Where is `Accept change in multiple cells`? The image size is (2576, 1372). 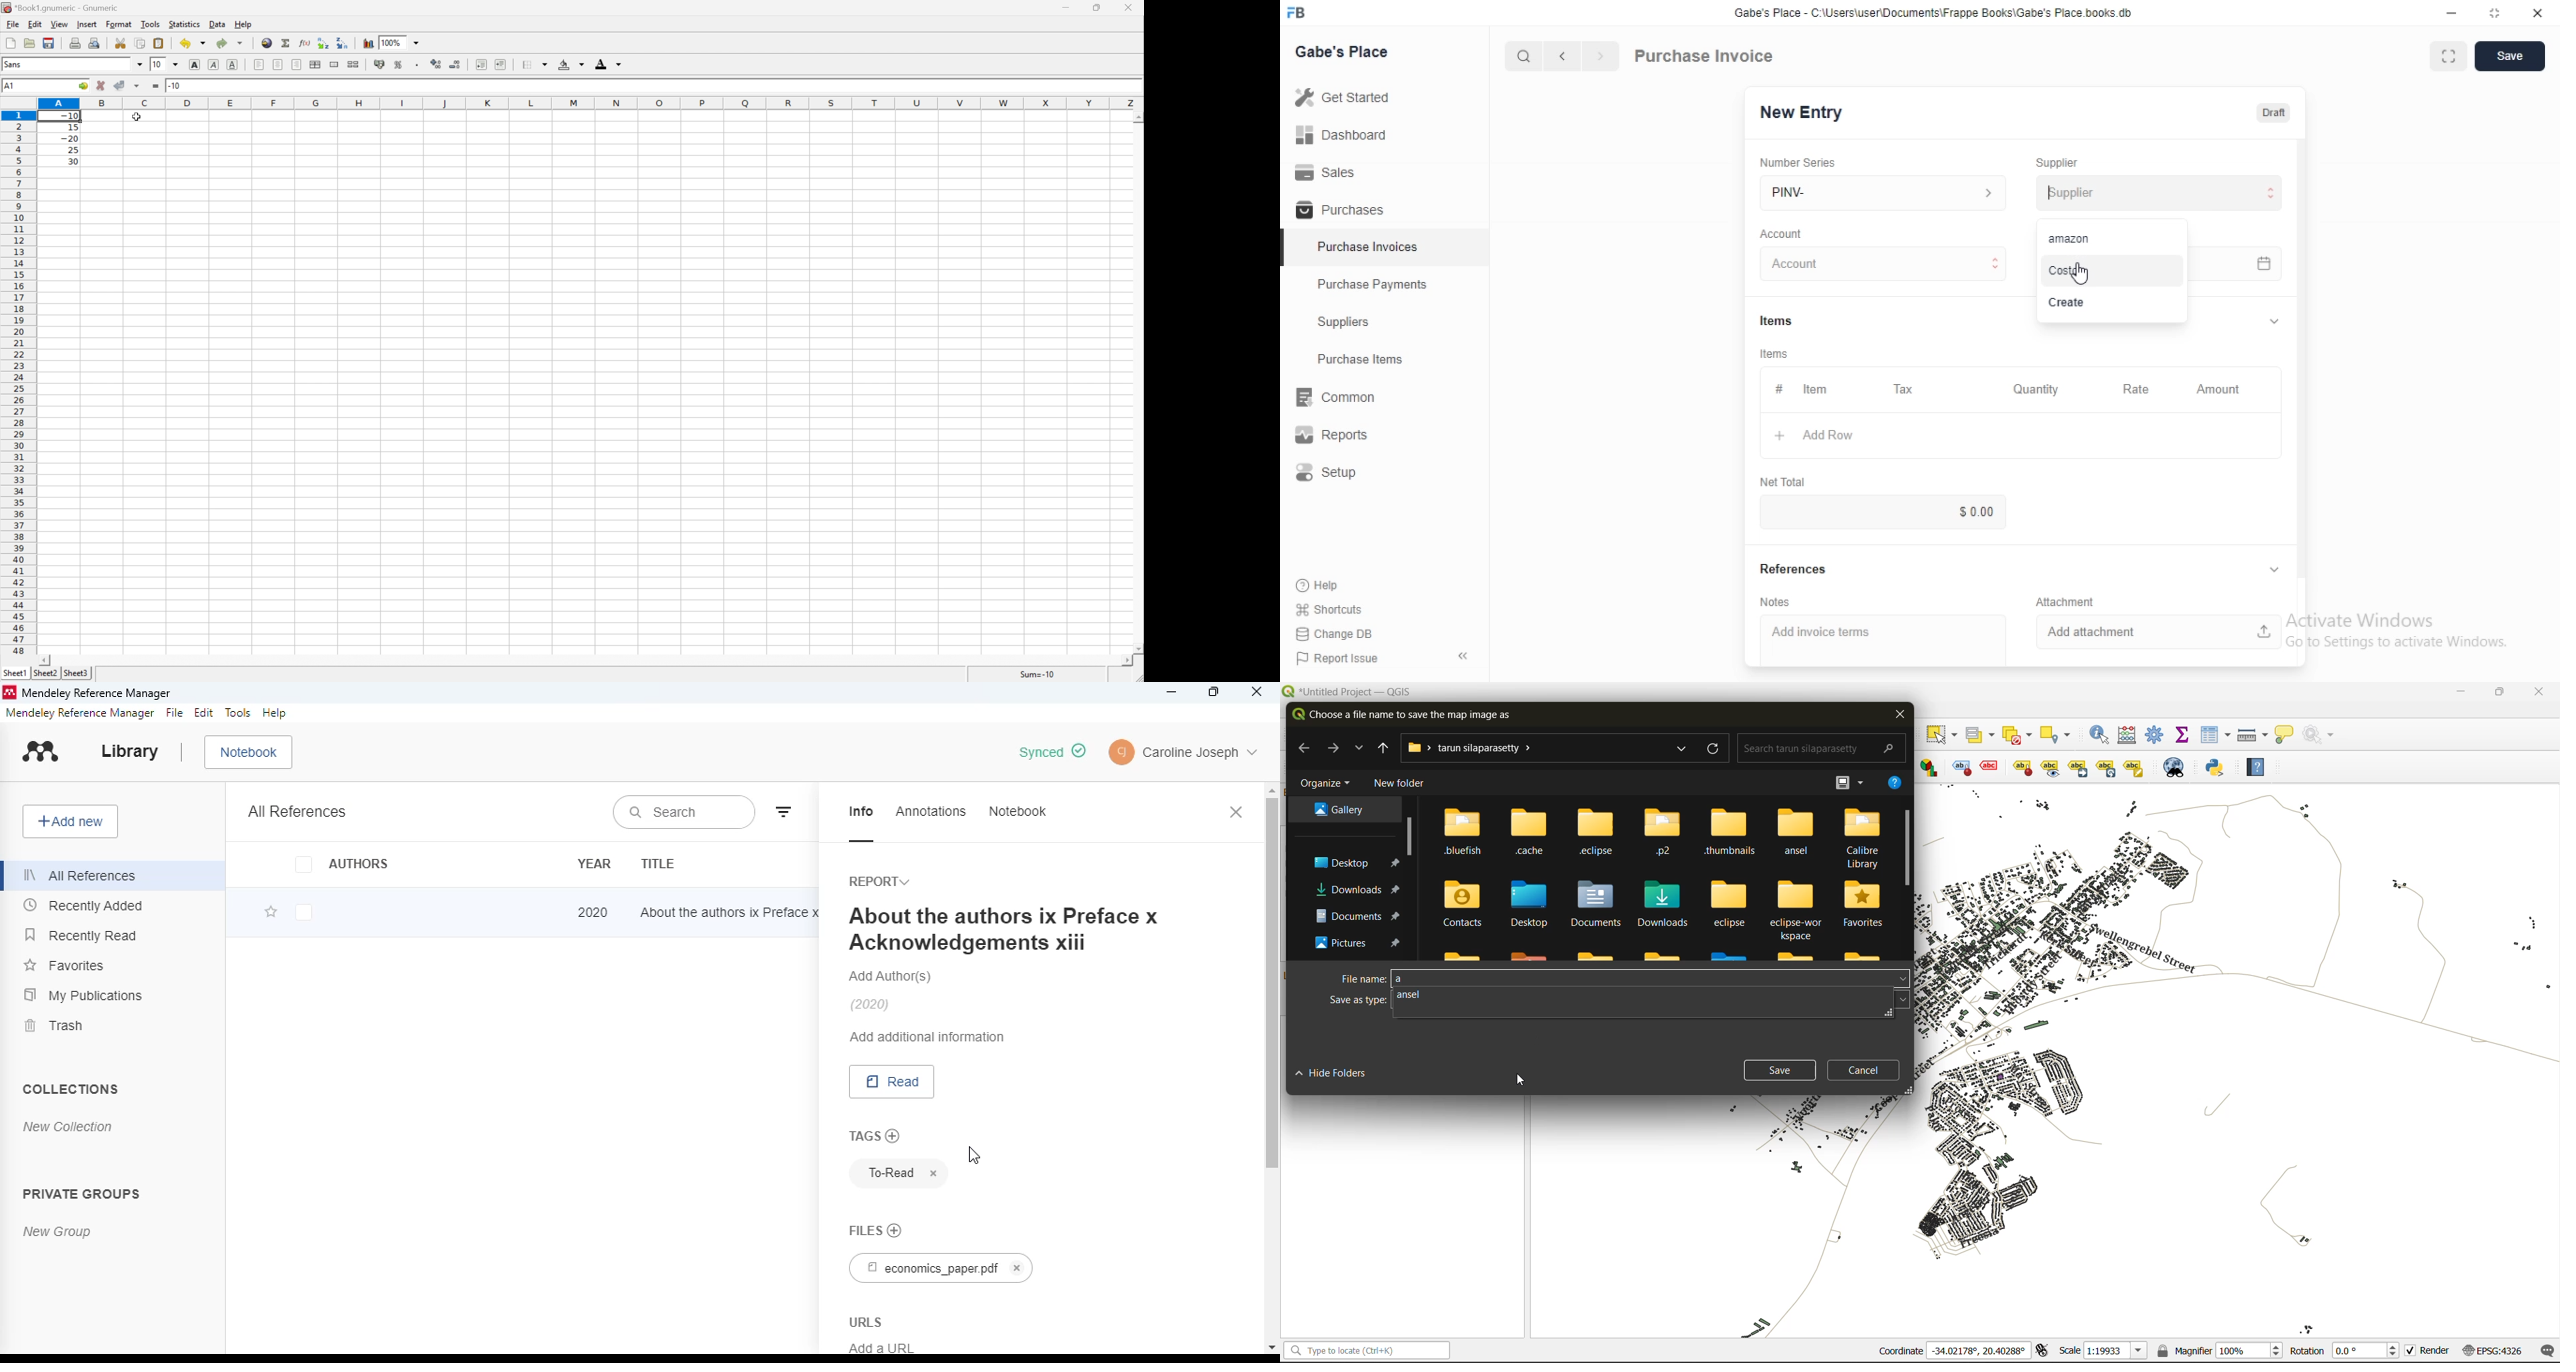 Accept change in multiple cells is located at coordinates (139, 86).